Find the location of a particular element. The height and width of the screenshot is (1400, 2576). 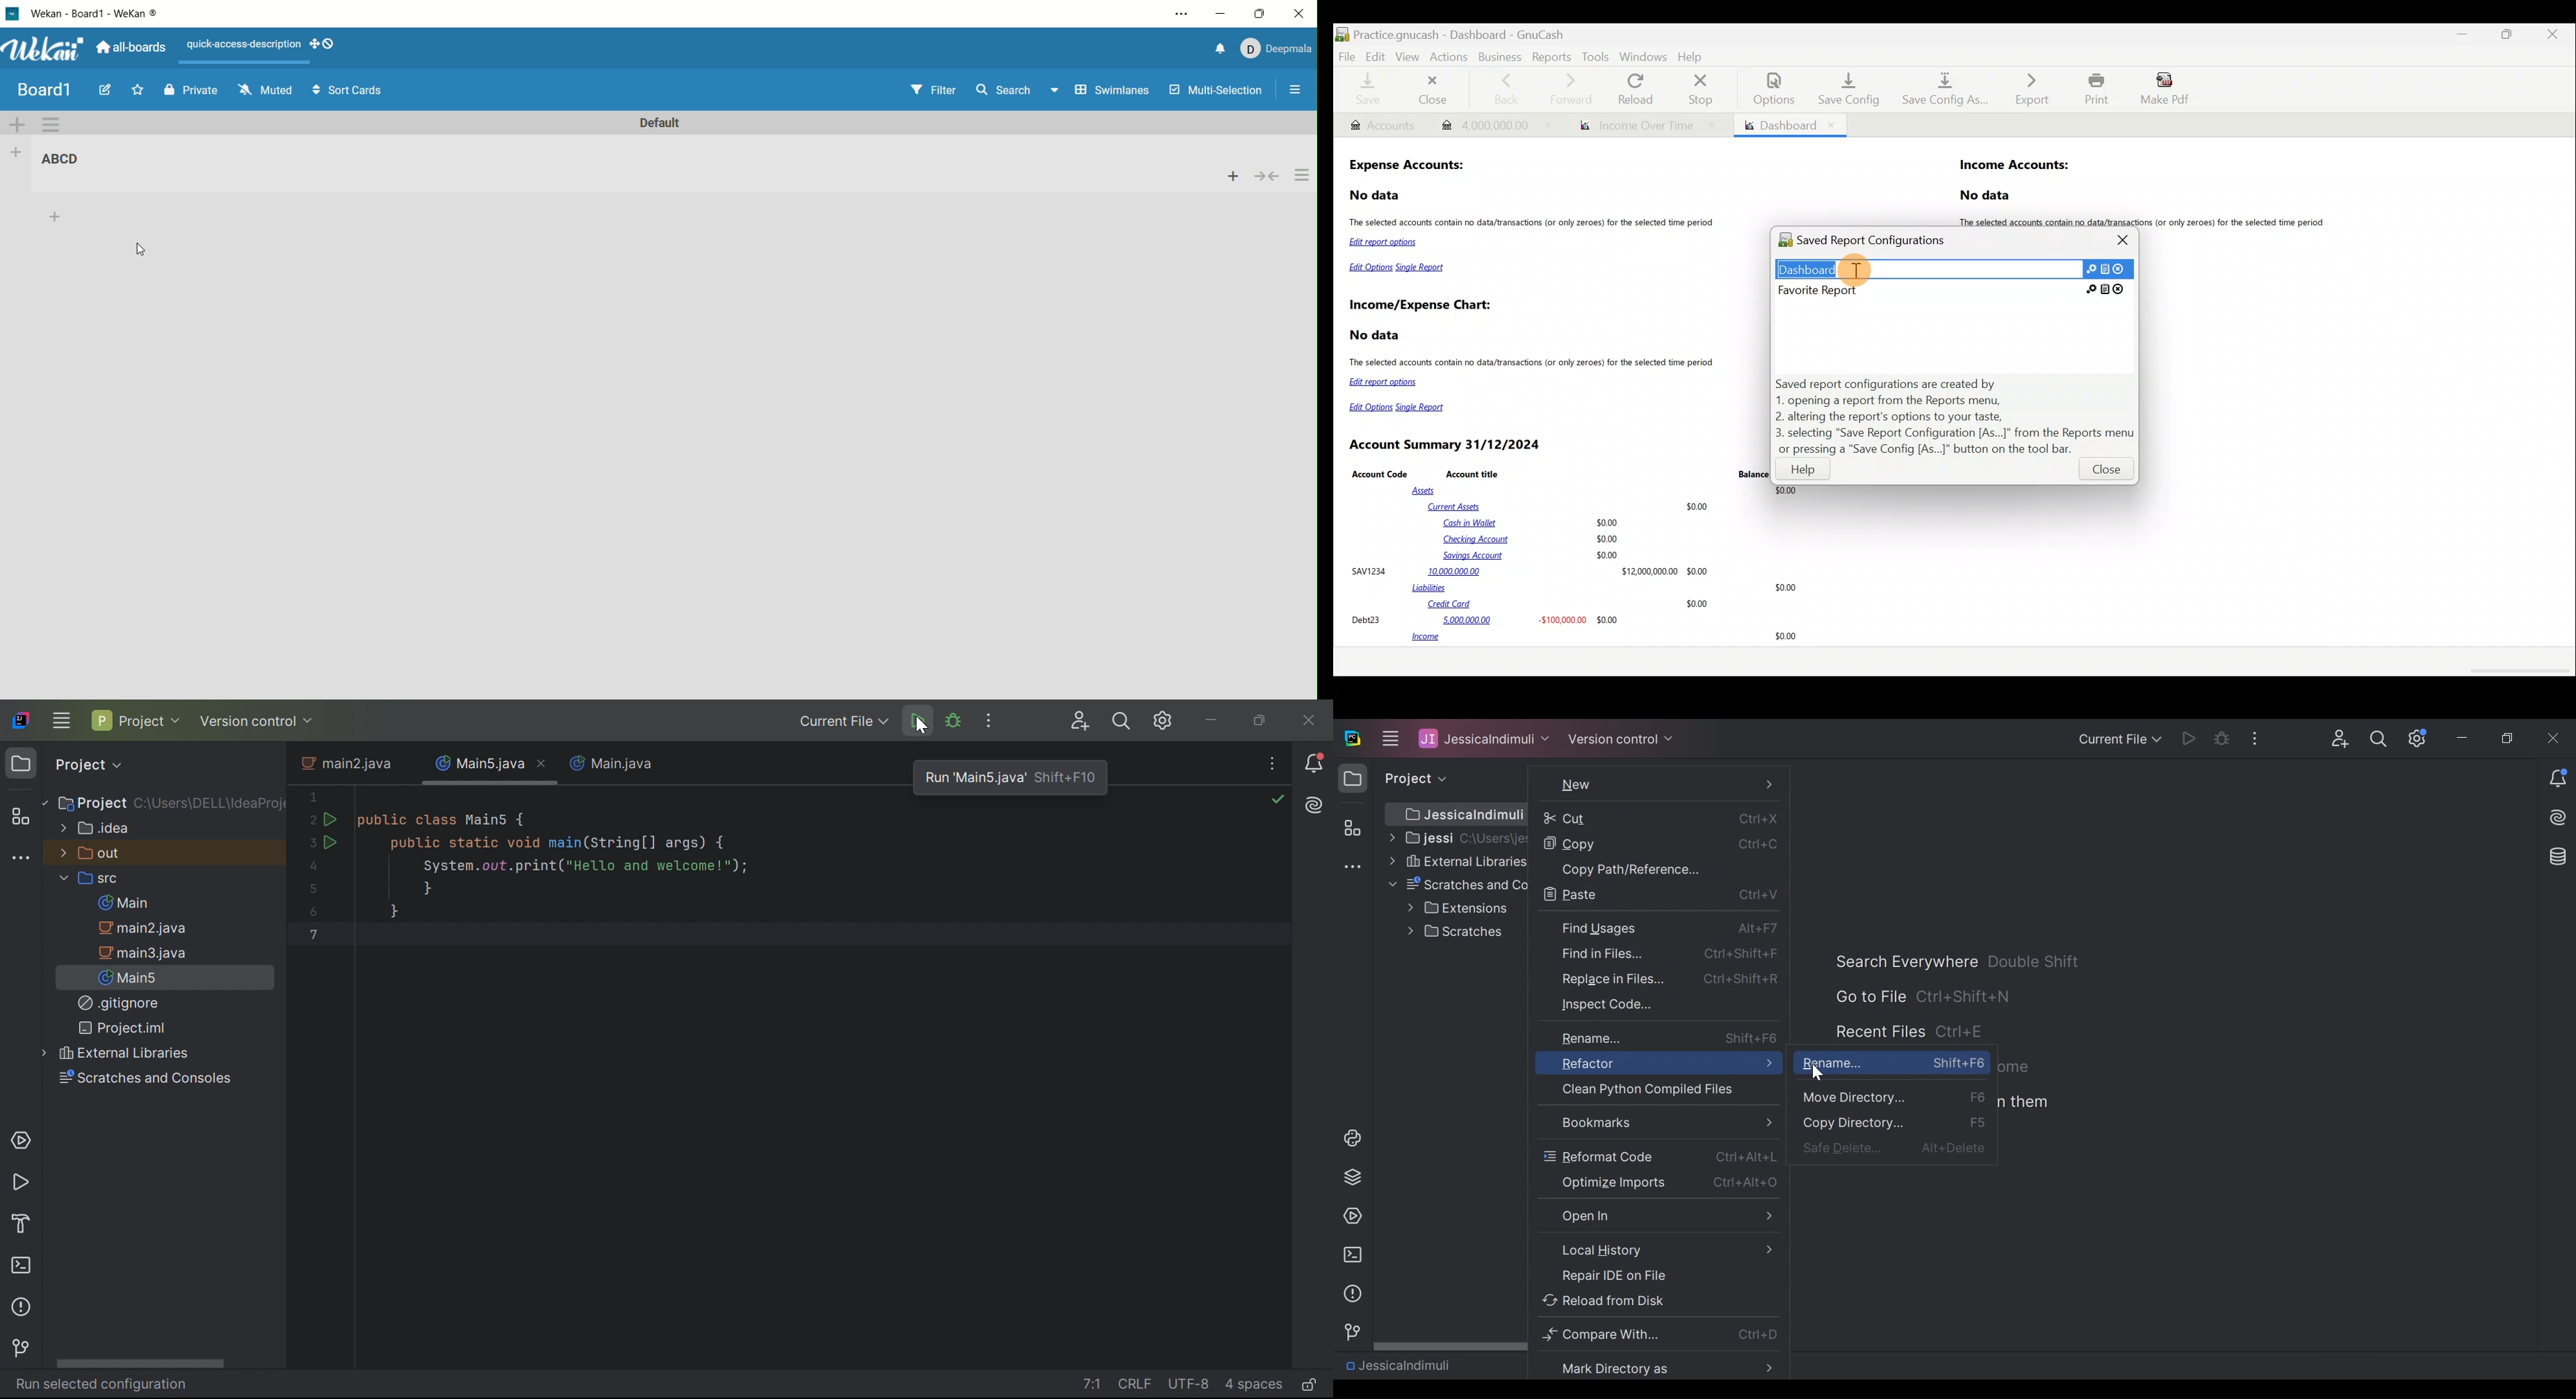

Project icon is located at coordinates (22, 764).